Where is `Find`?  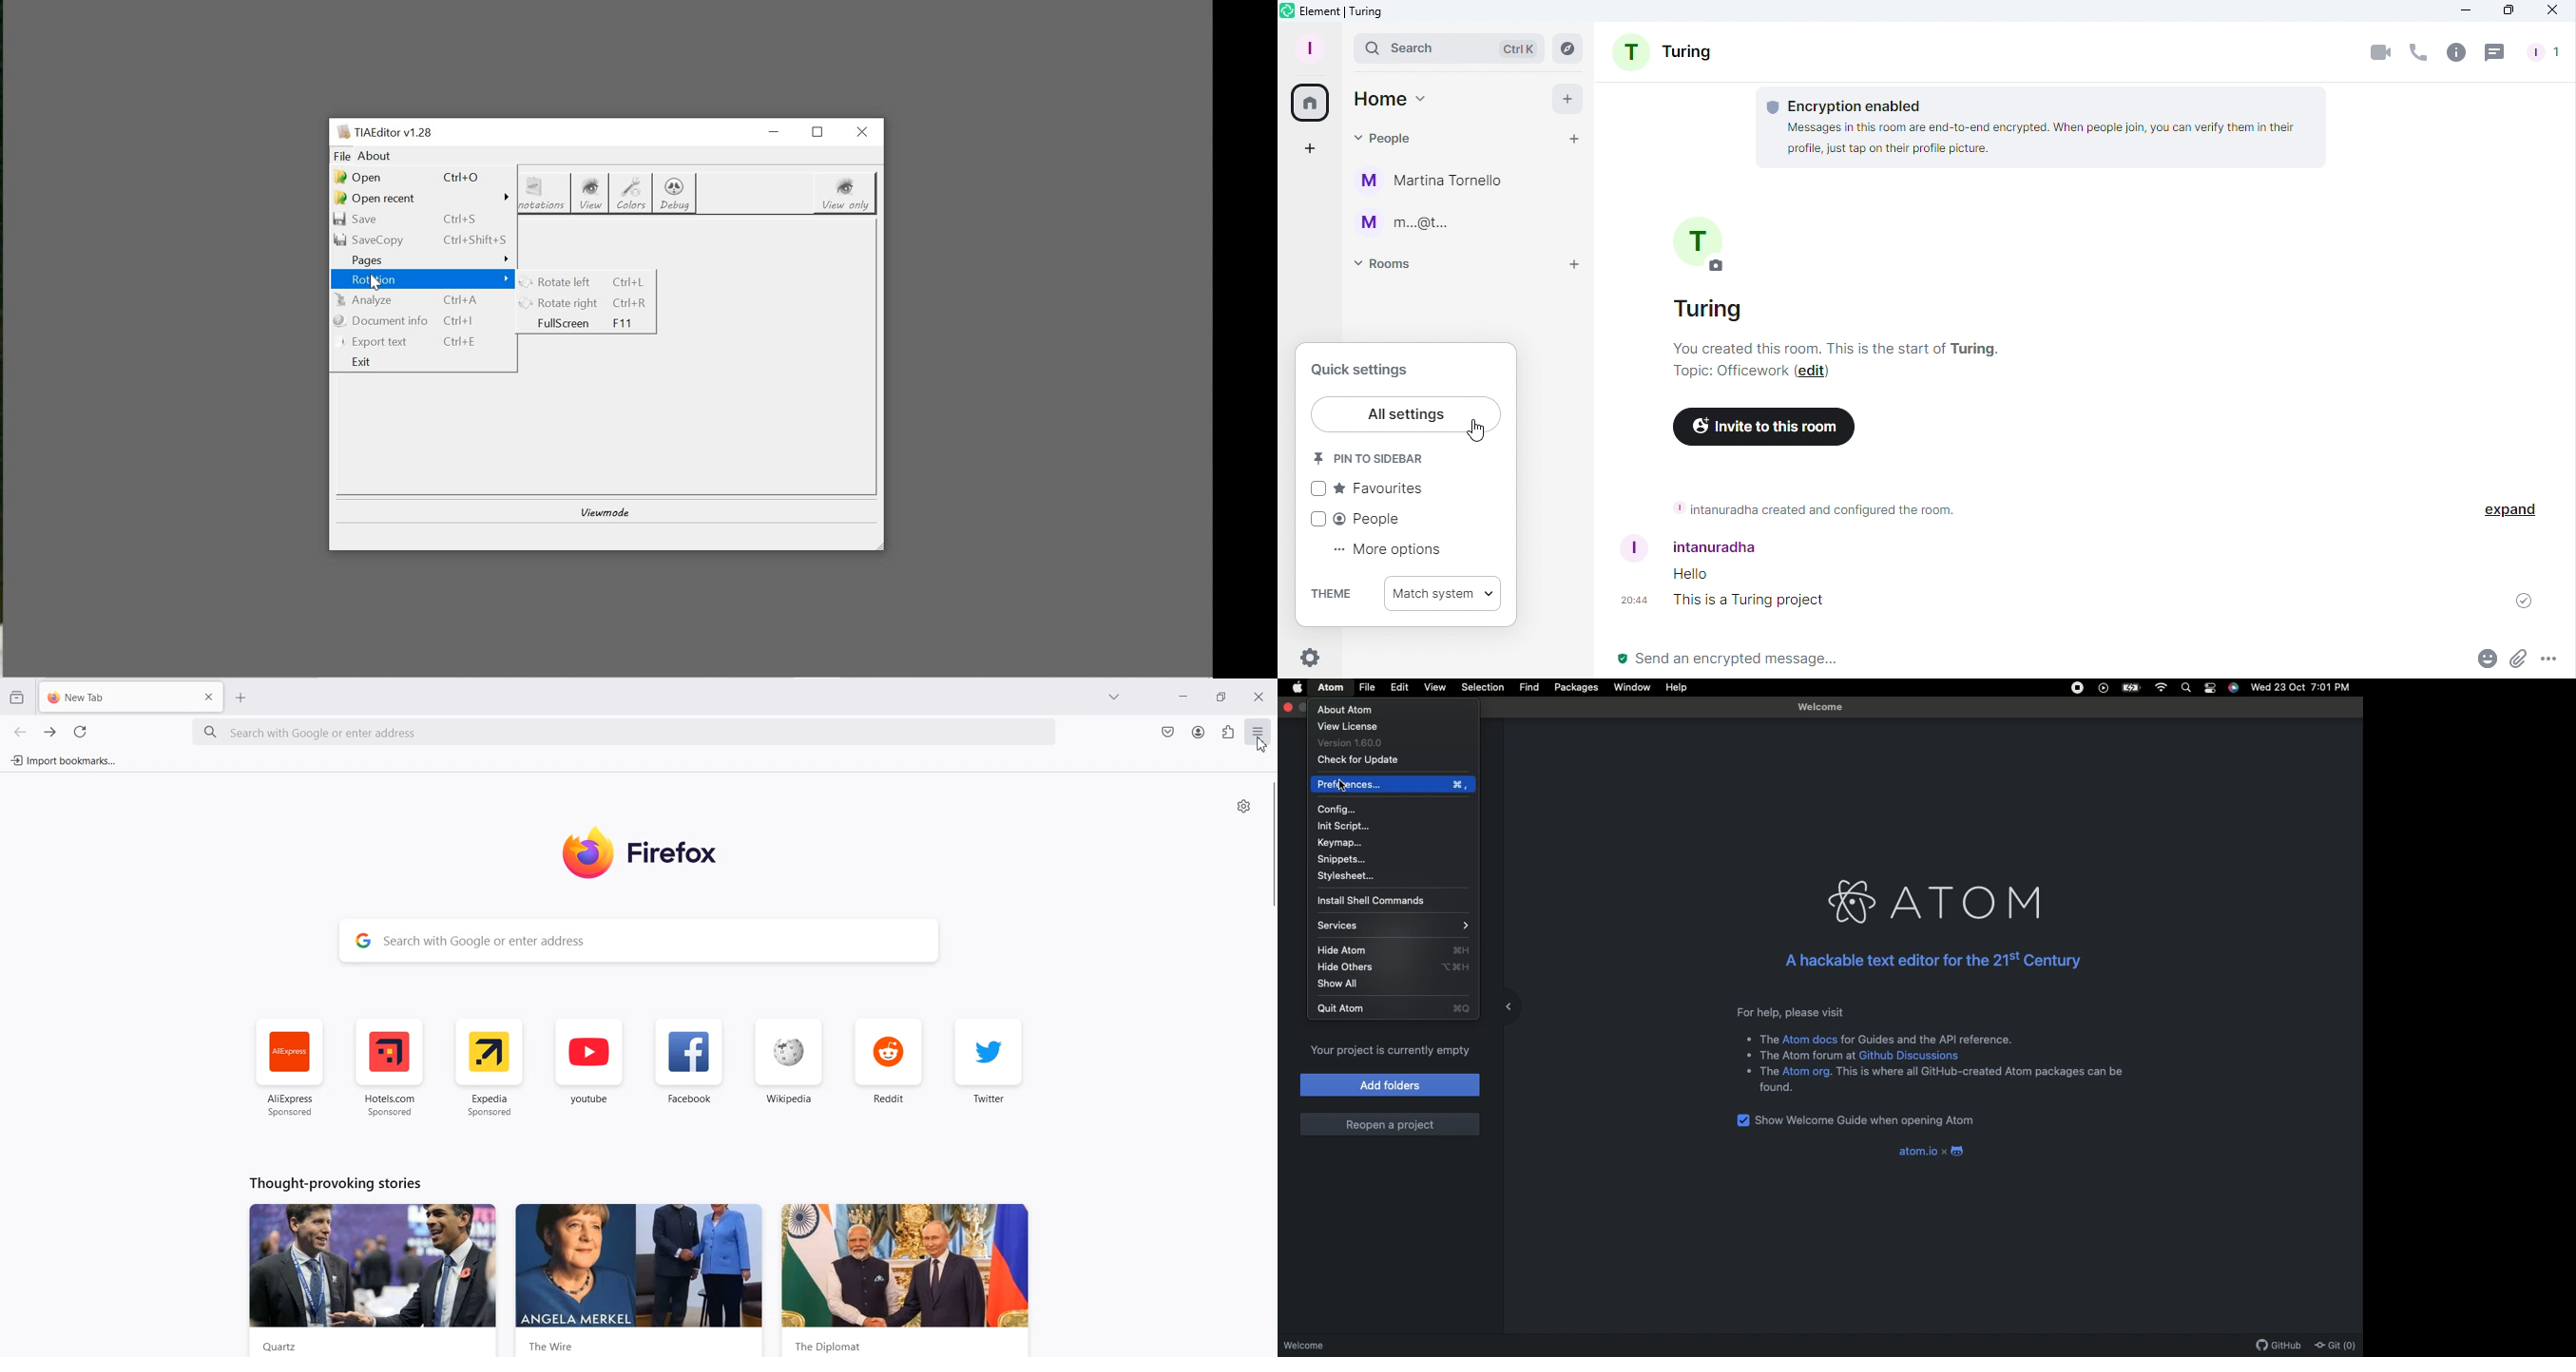
Find is located at coordinates (1529, 688).